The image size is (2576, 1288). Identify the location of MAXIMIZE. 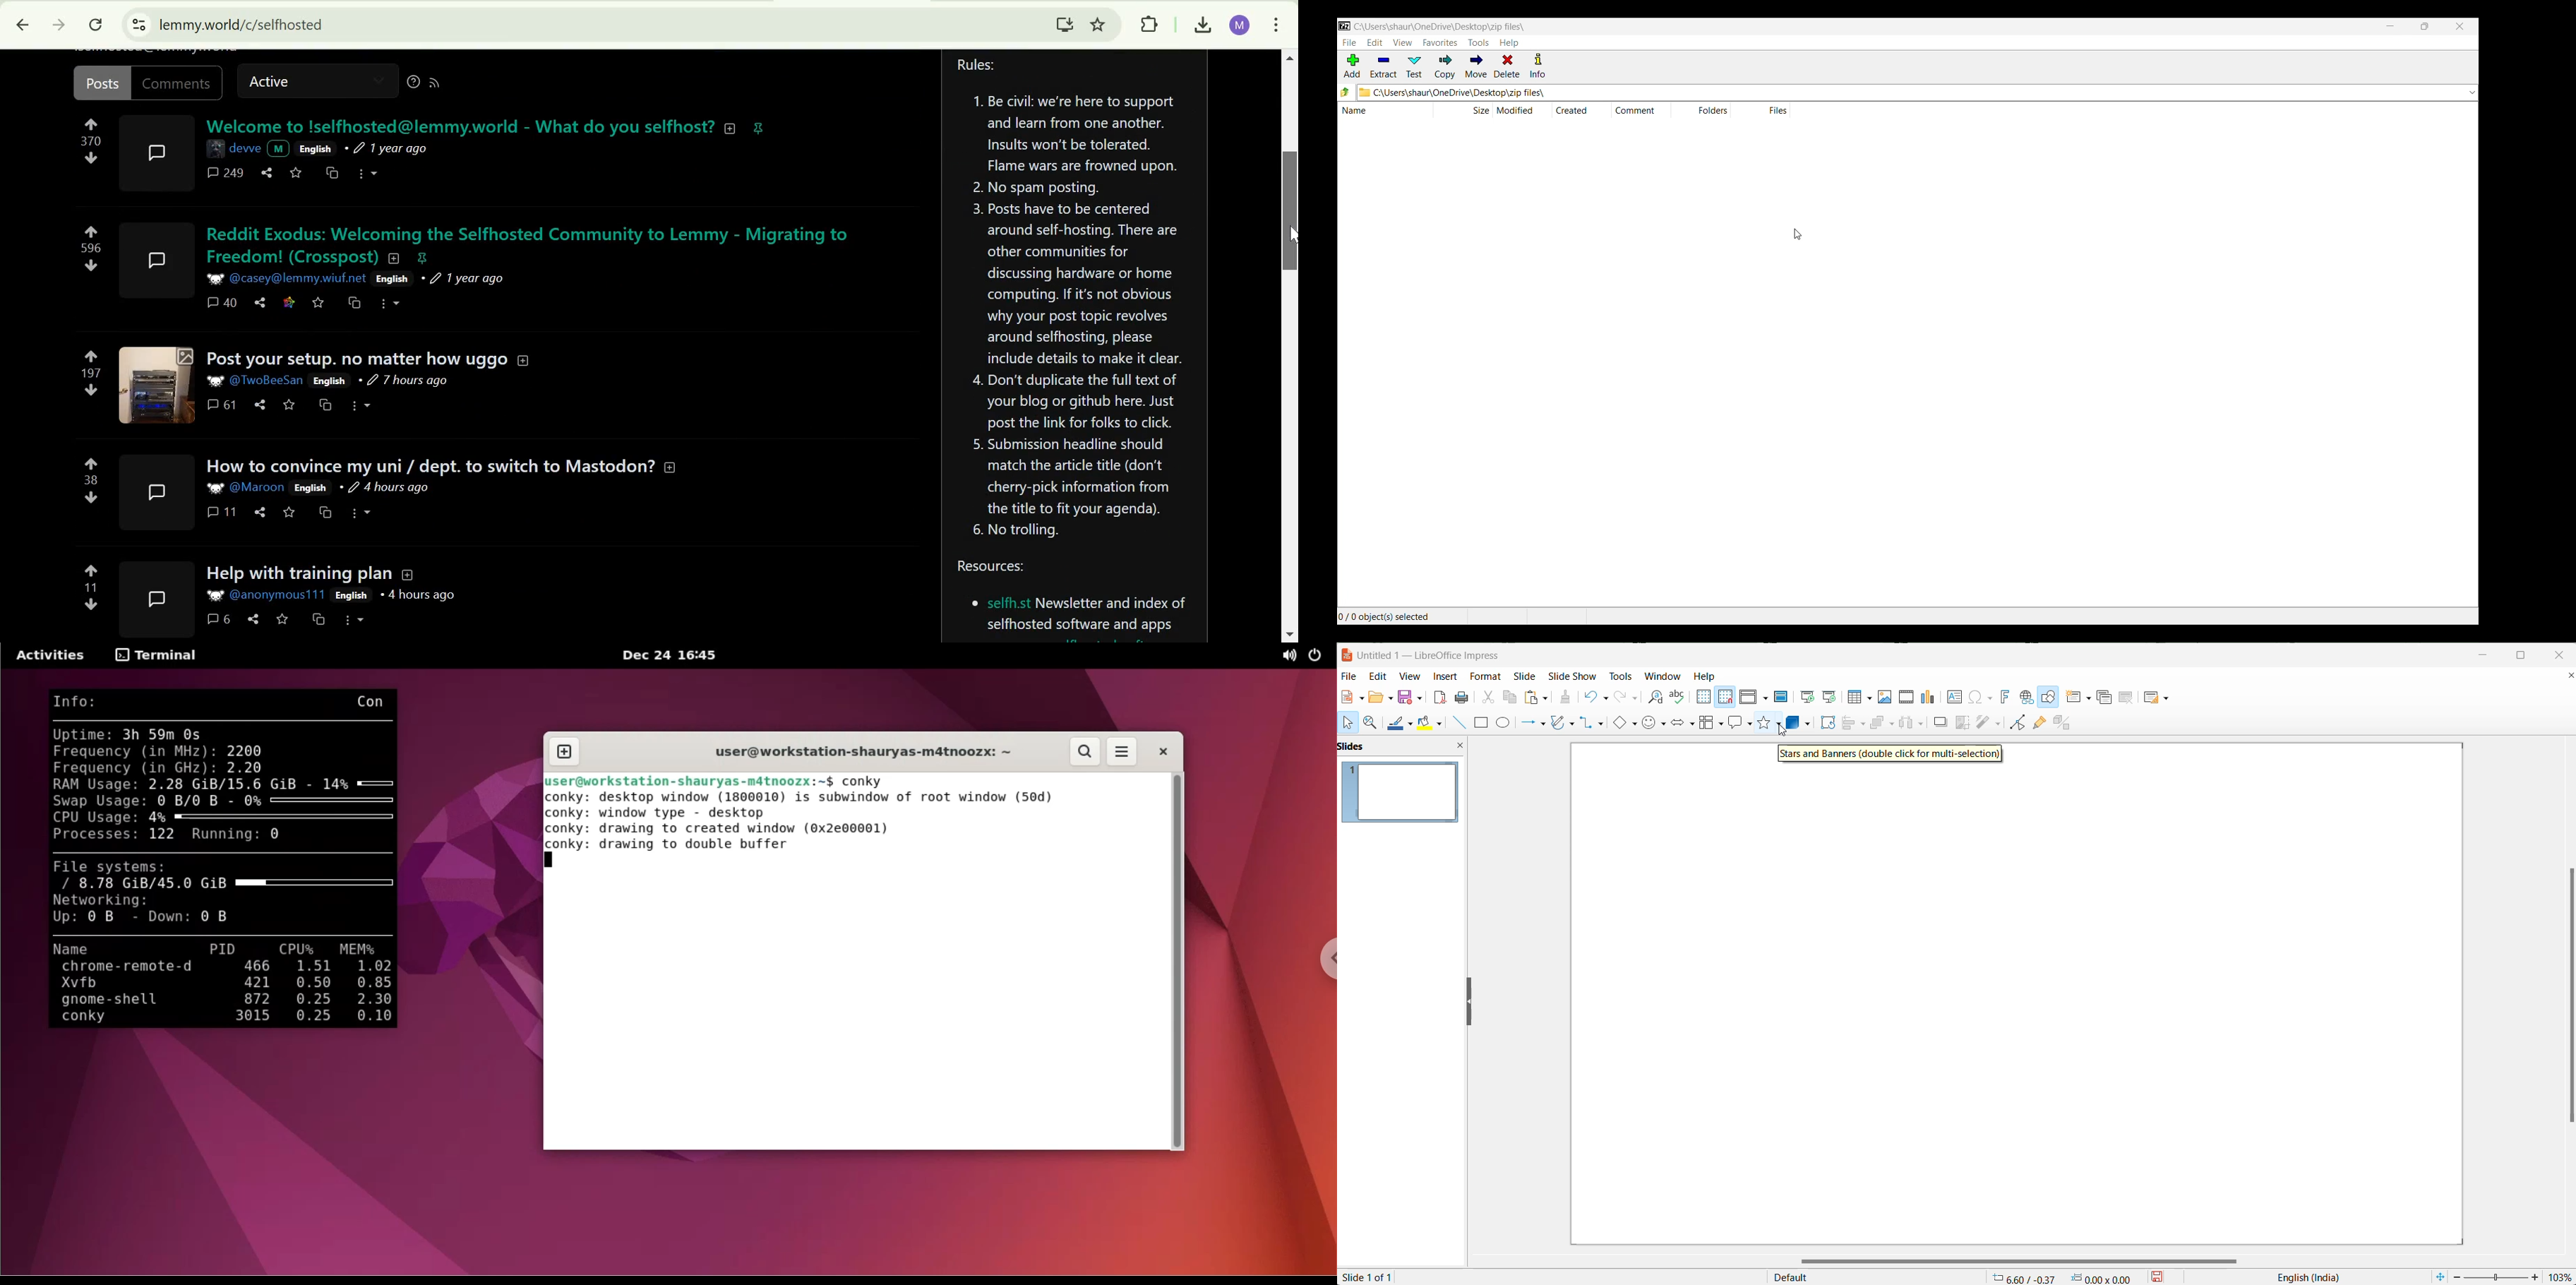
(2425, 27).